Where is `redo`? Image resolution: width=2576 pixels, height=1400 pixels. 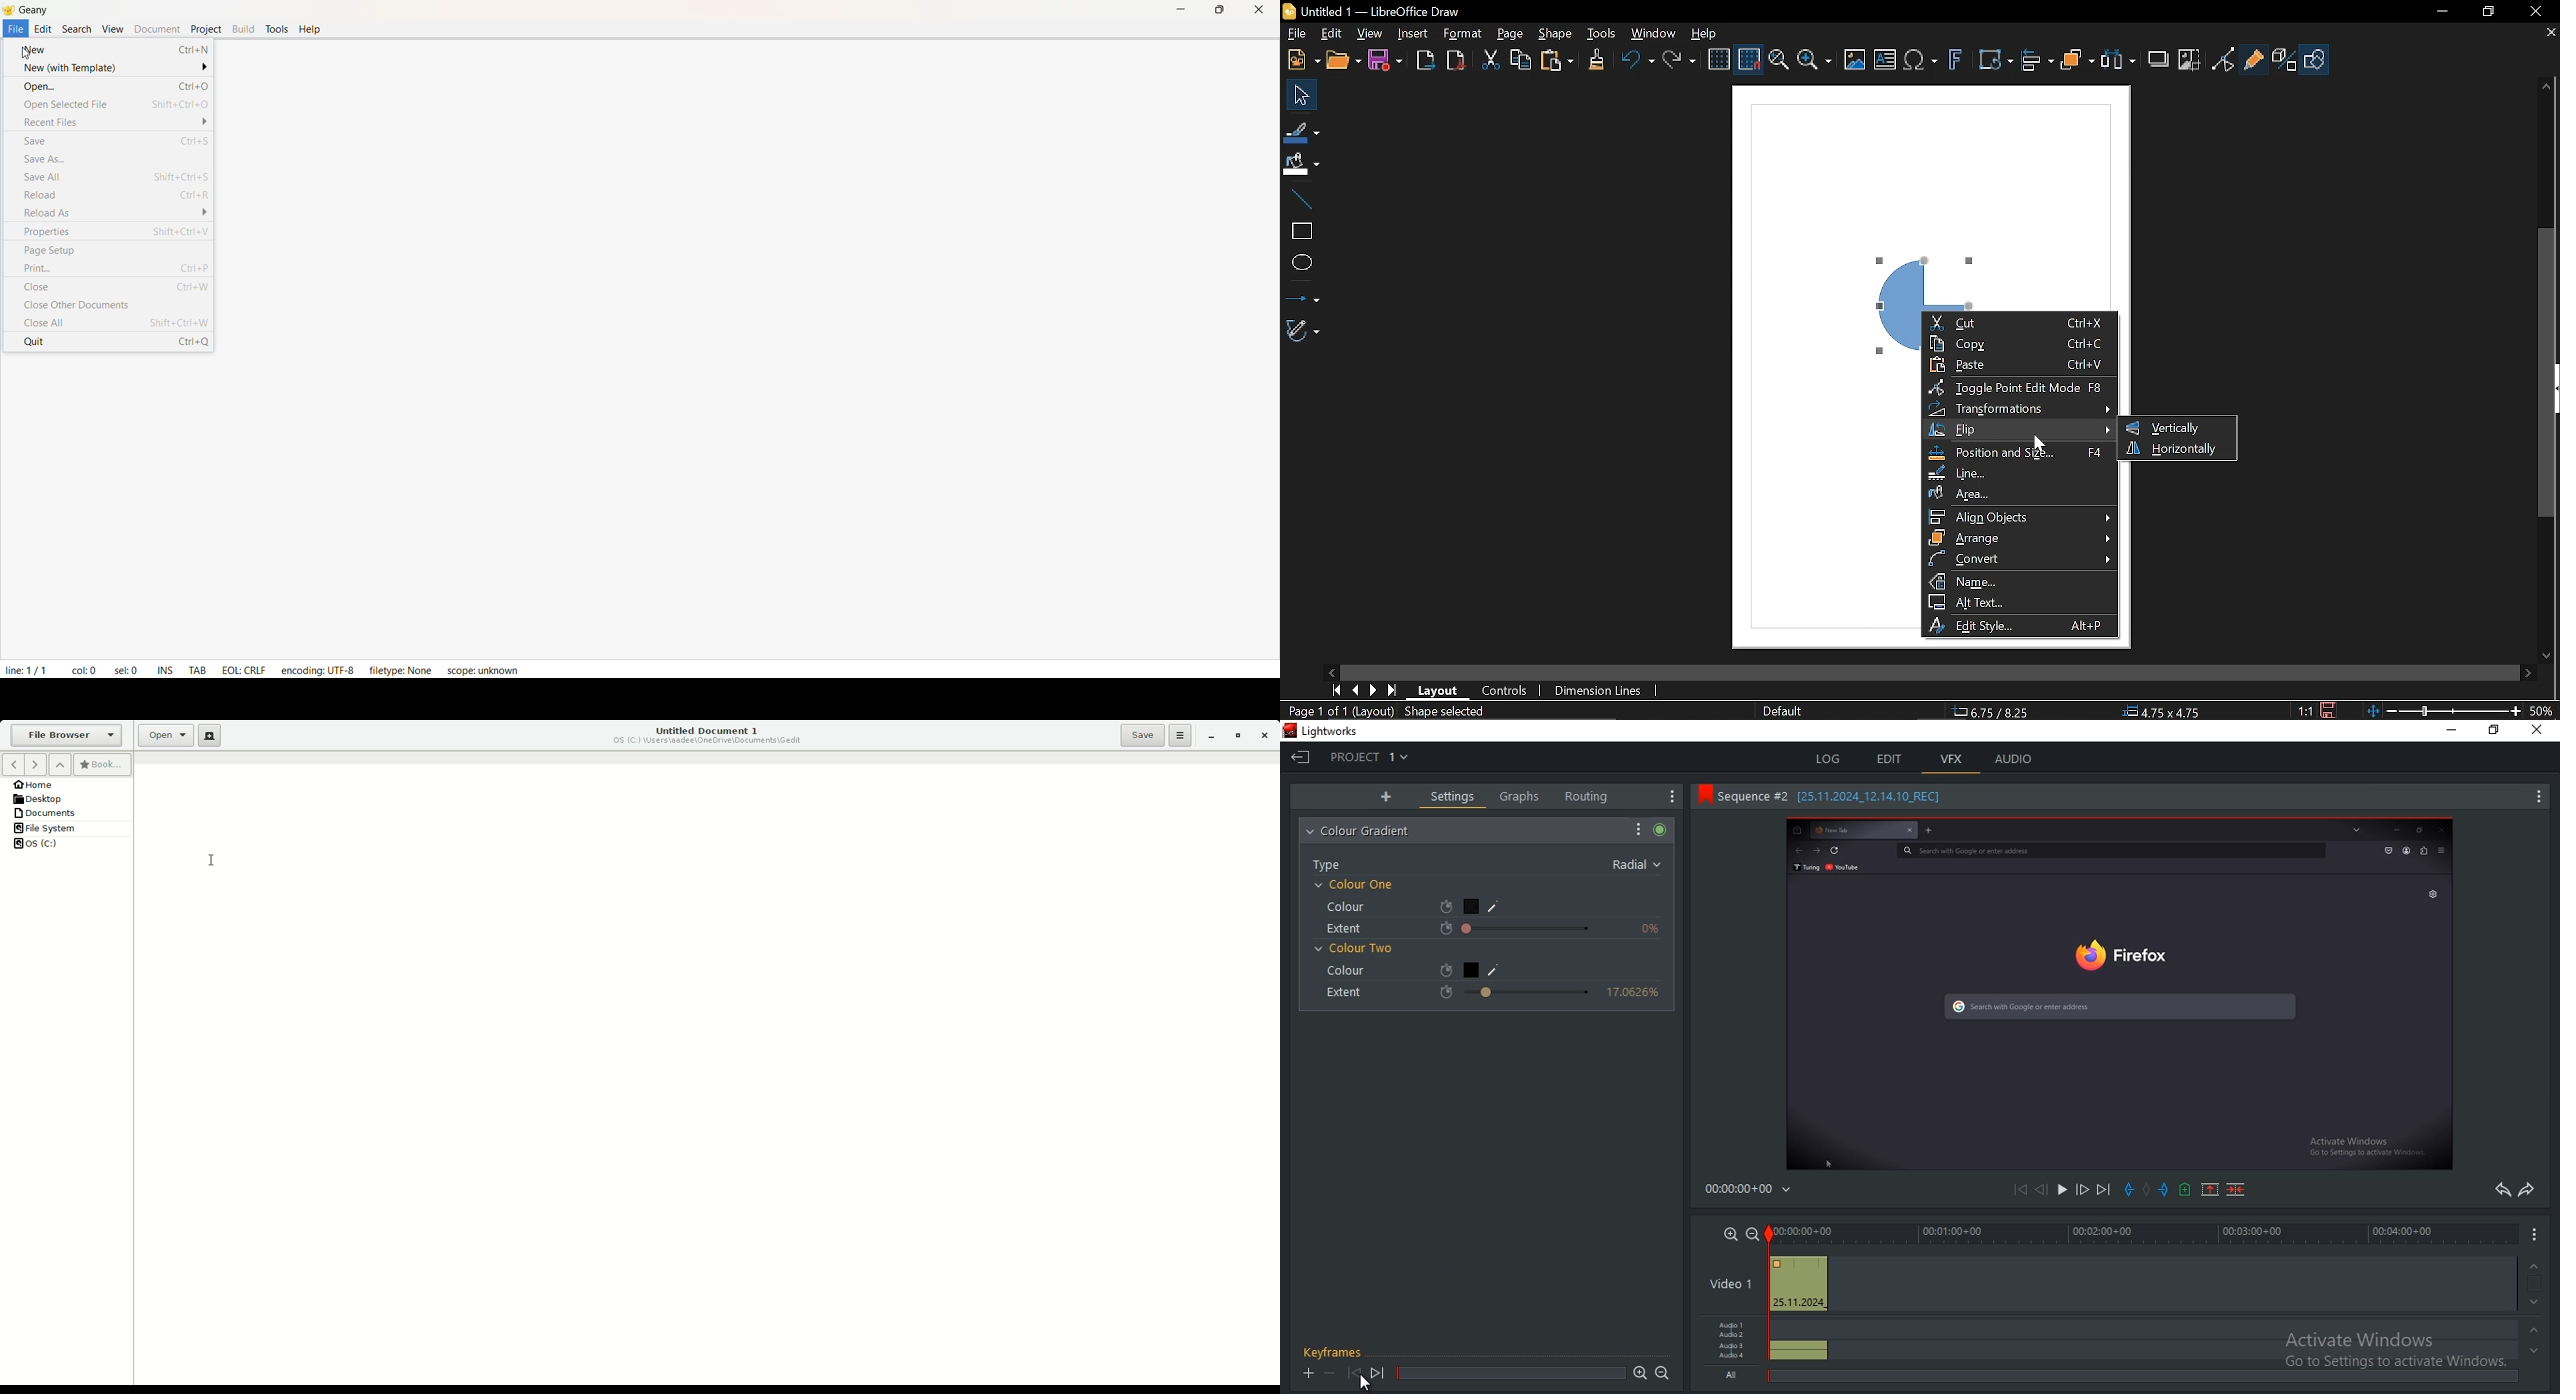 redo is located at coordinates (2525, 1191).